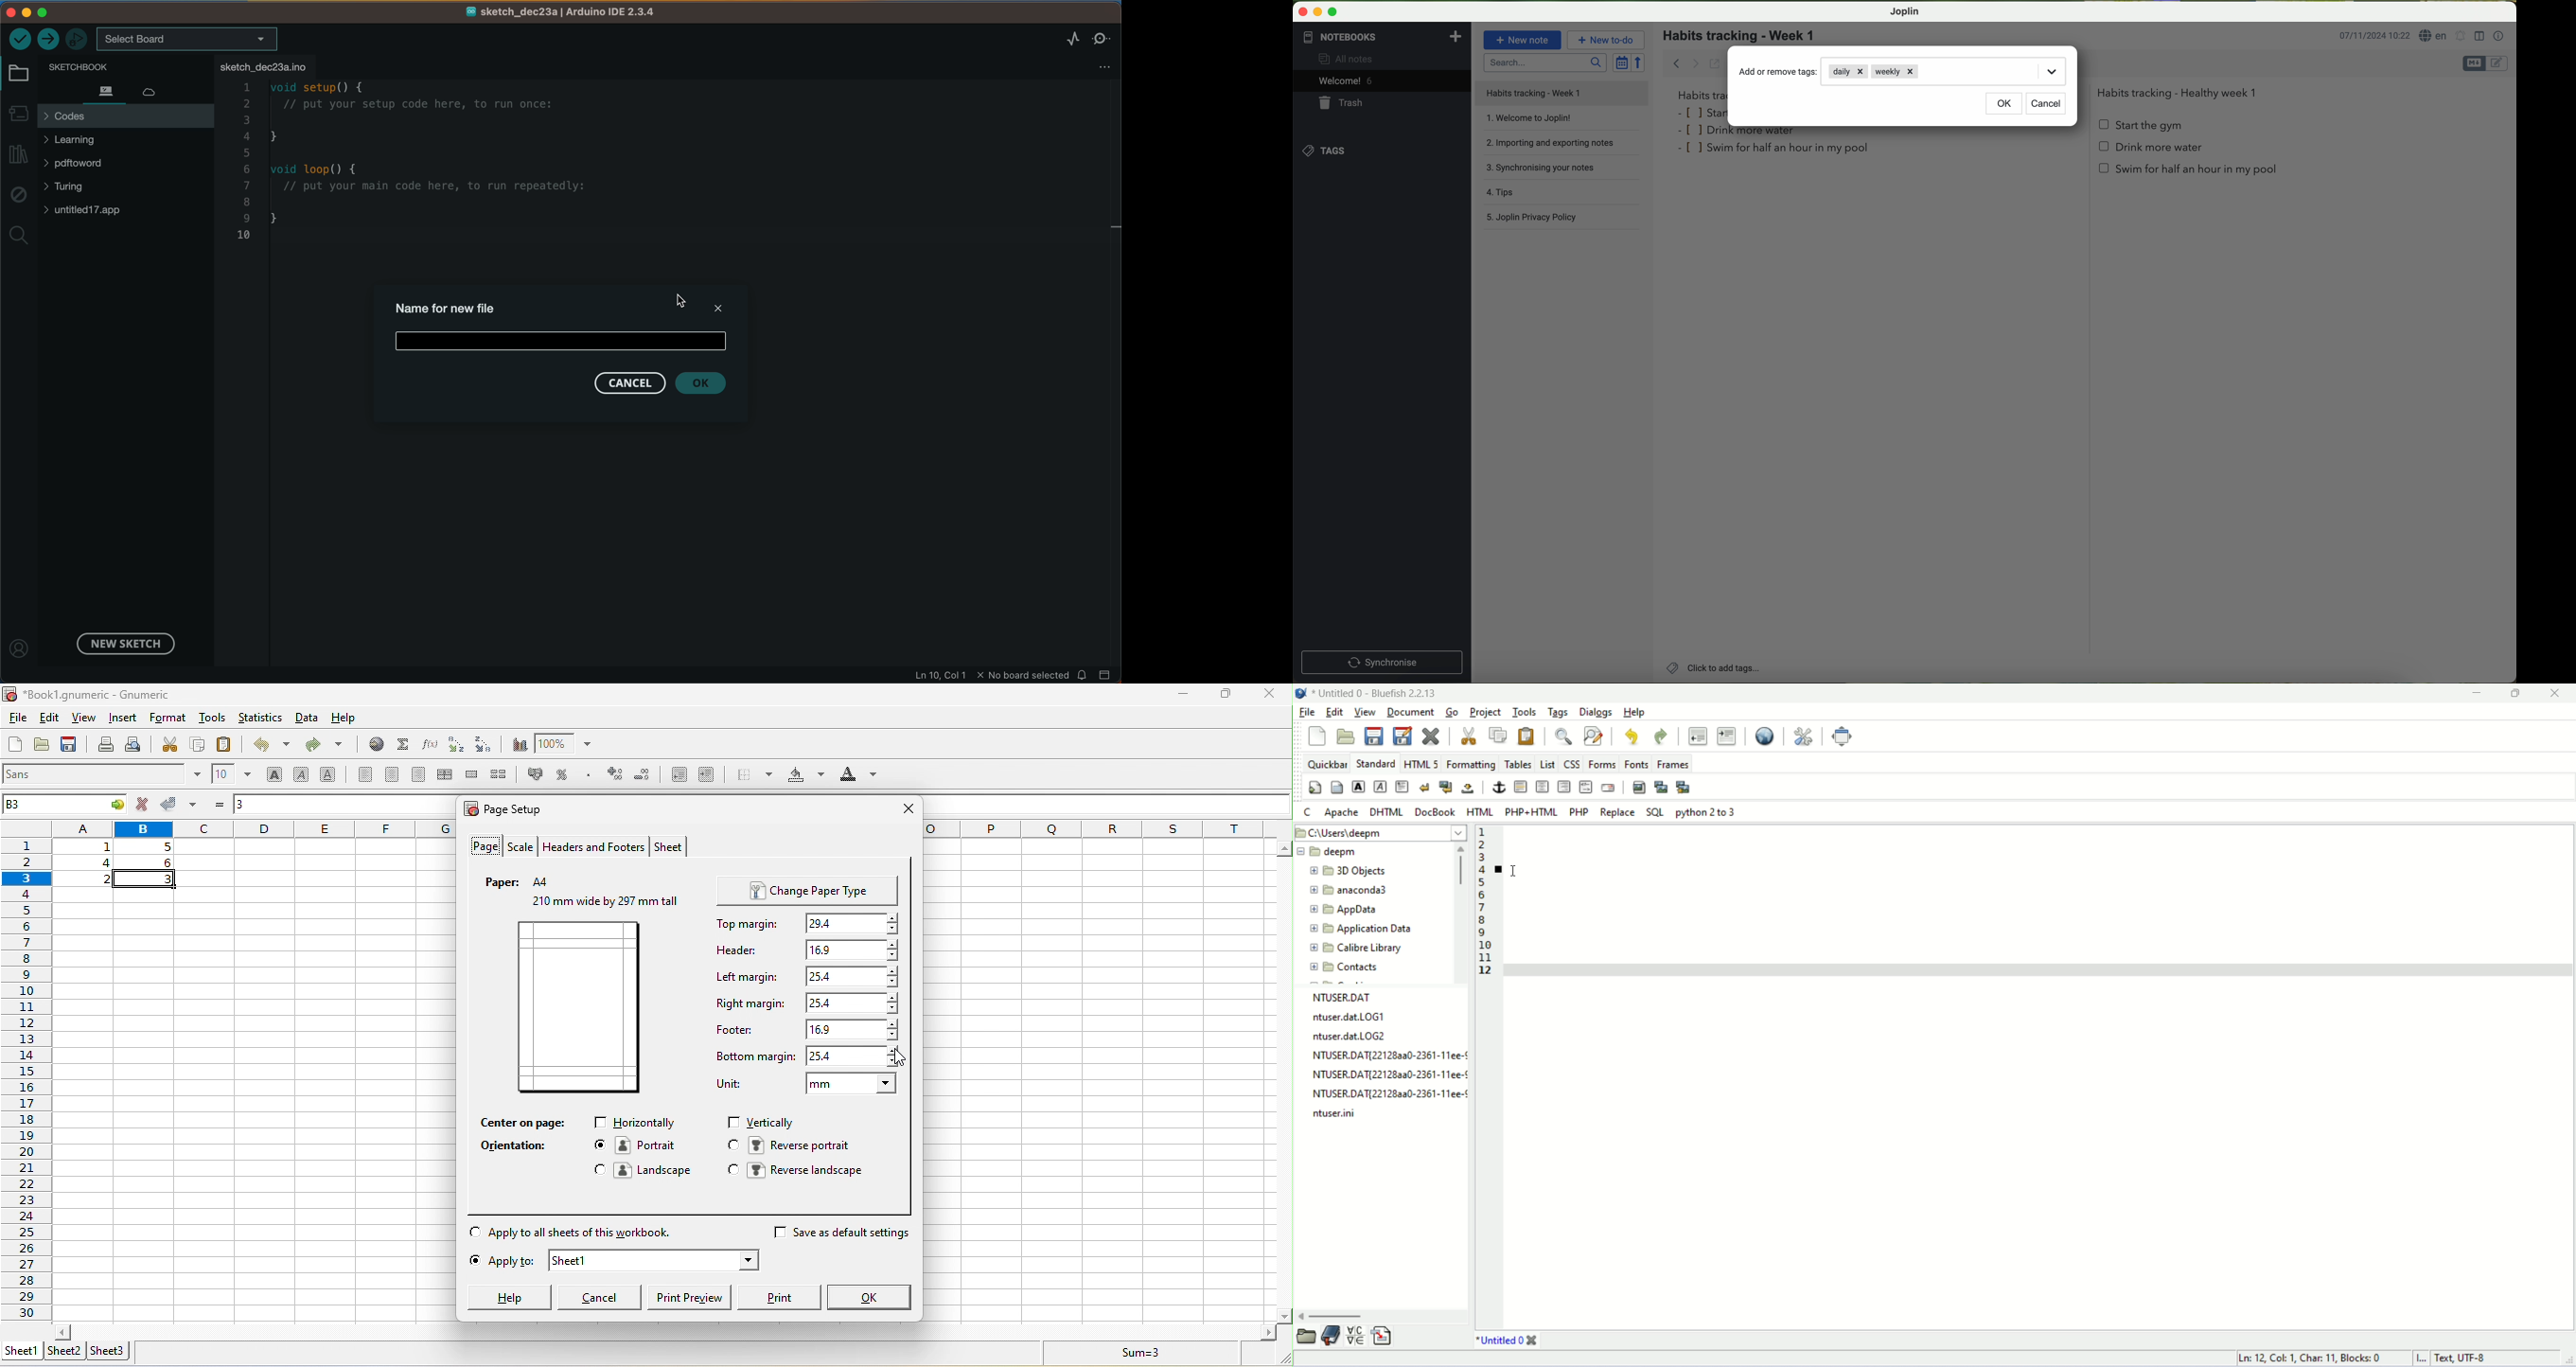  What do you see at coordinates (443, 775) in the screenshot?
I see `center horizontally` at bounding box center [443, 775].